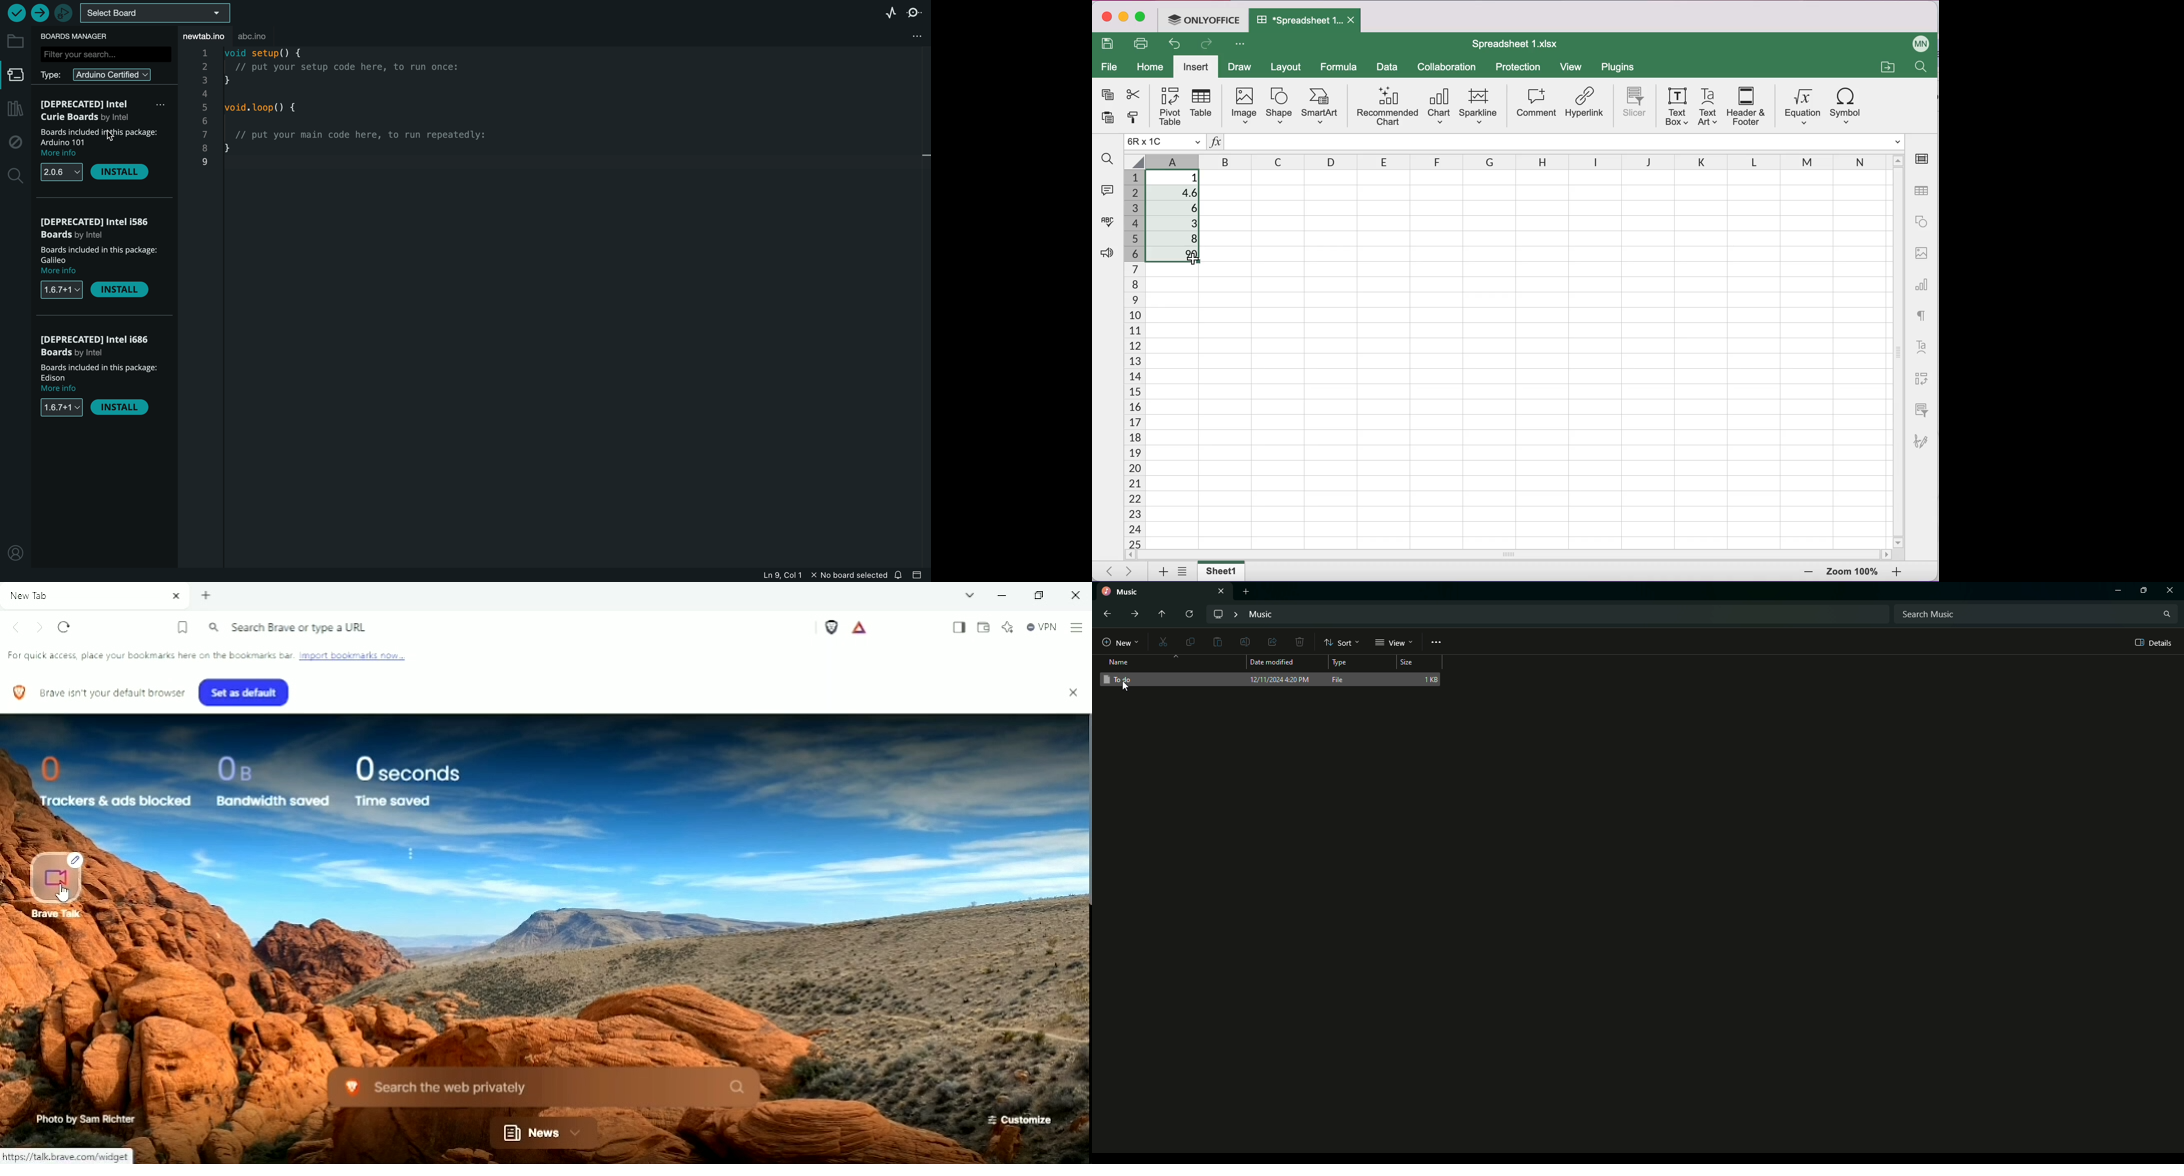 Image resolution: width=2184 pixels, height=1176 pixels. I want to click on file, so click(1111, 67).